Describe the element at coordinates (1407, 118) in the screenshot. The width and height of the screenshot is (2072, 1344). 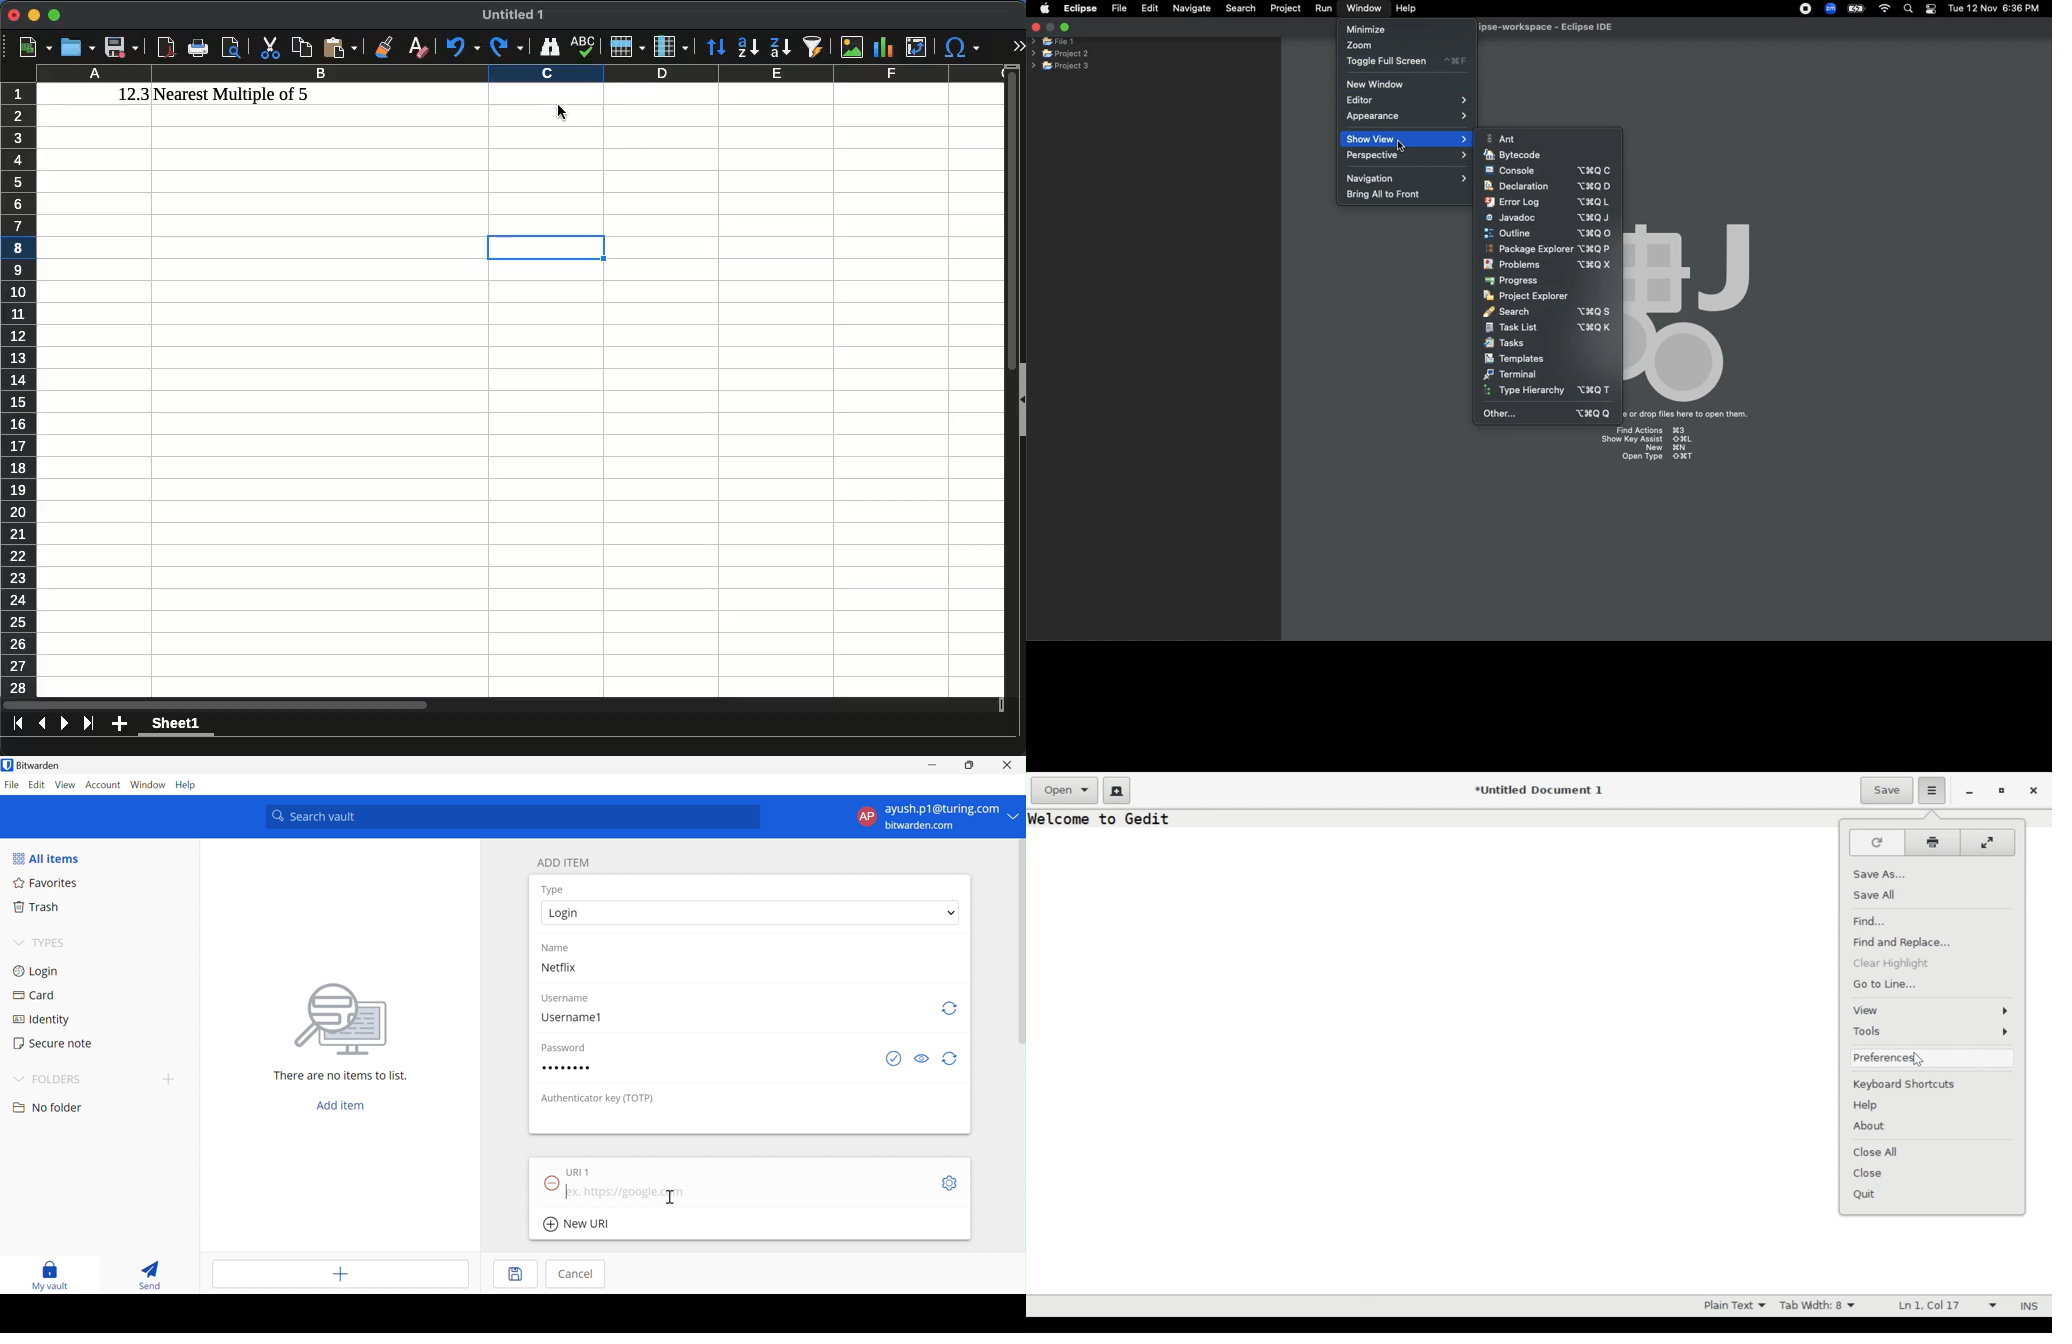
I see `Appearance` at that location.